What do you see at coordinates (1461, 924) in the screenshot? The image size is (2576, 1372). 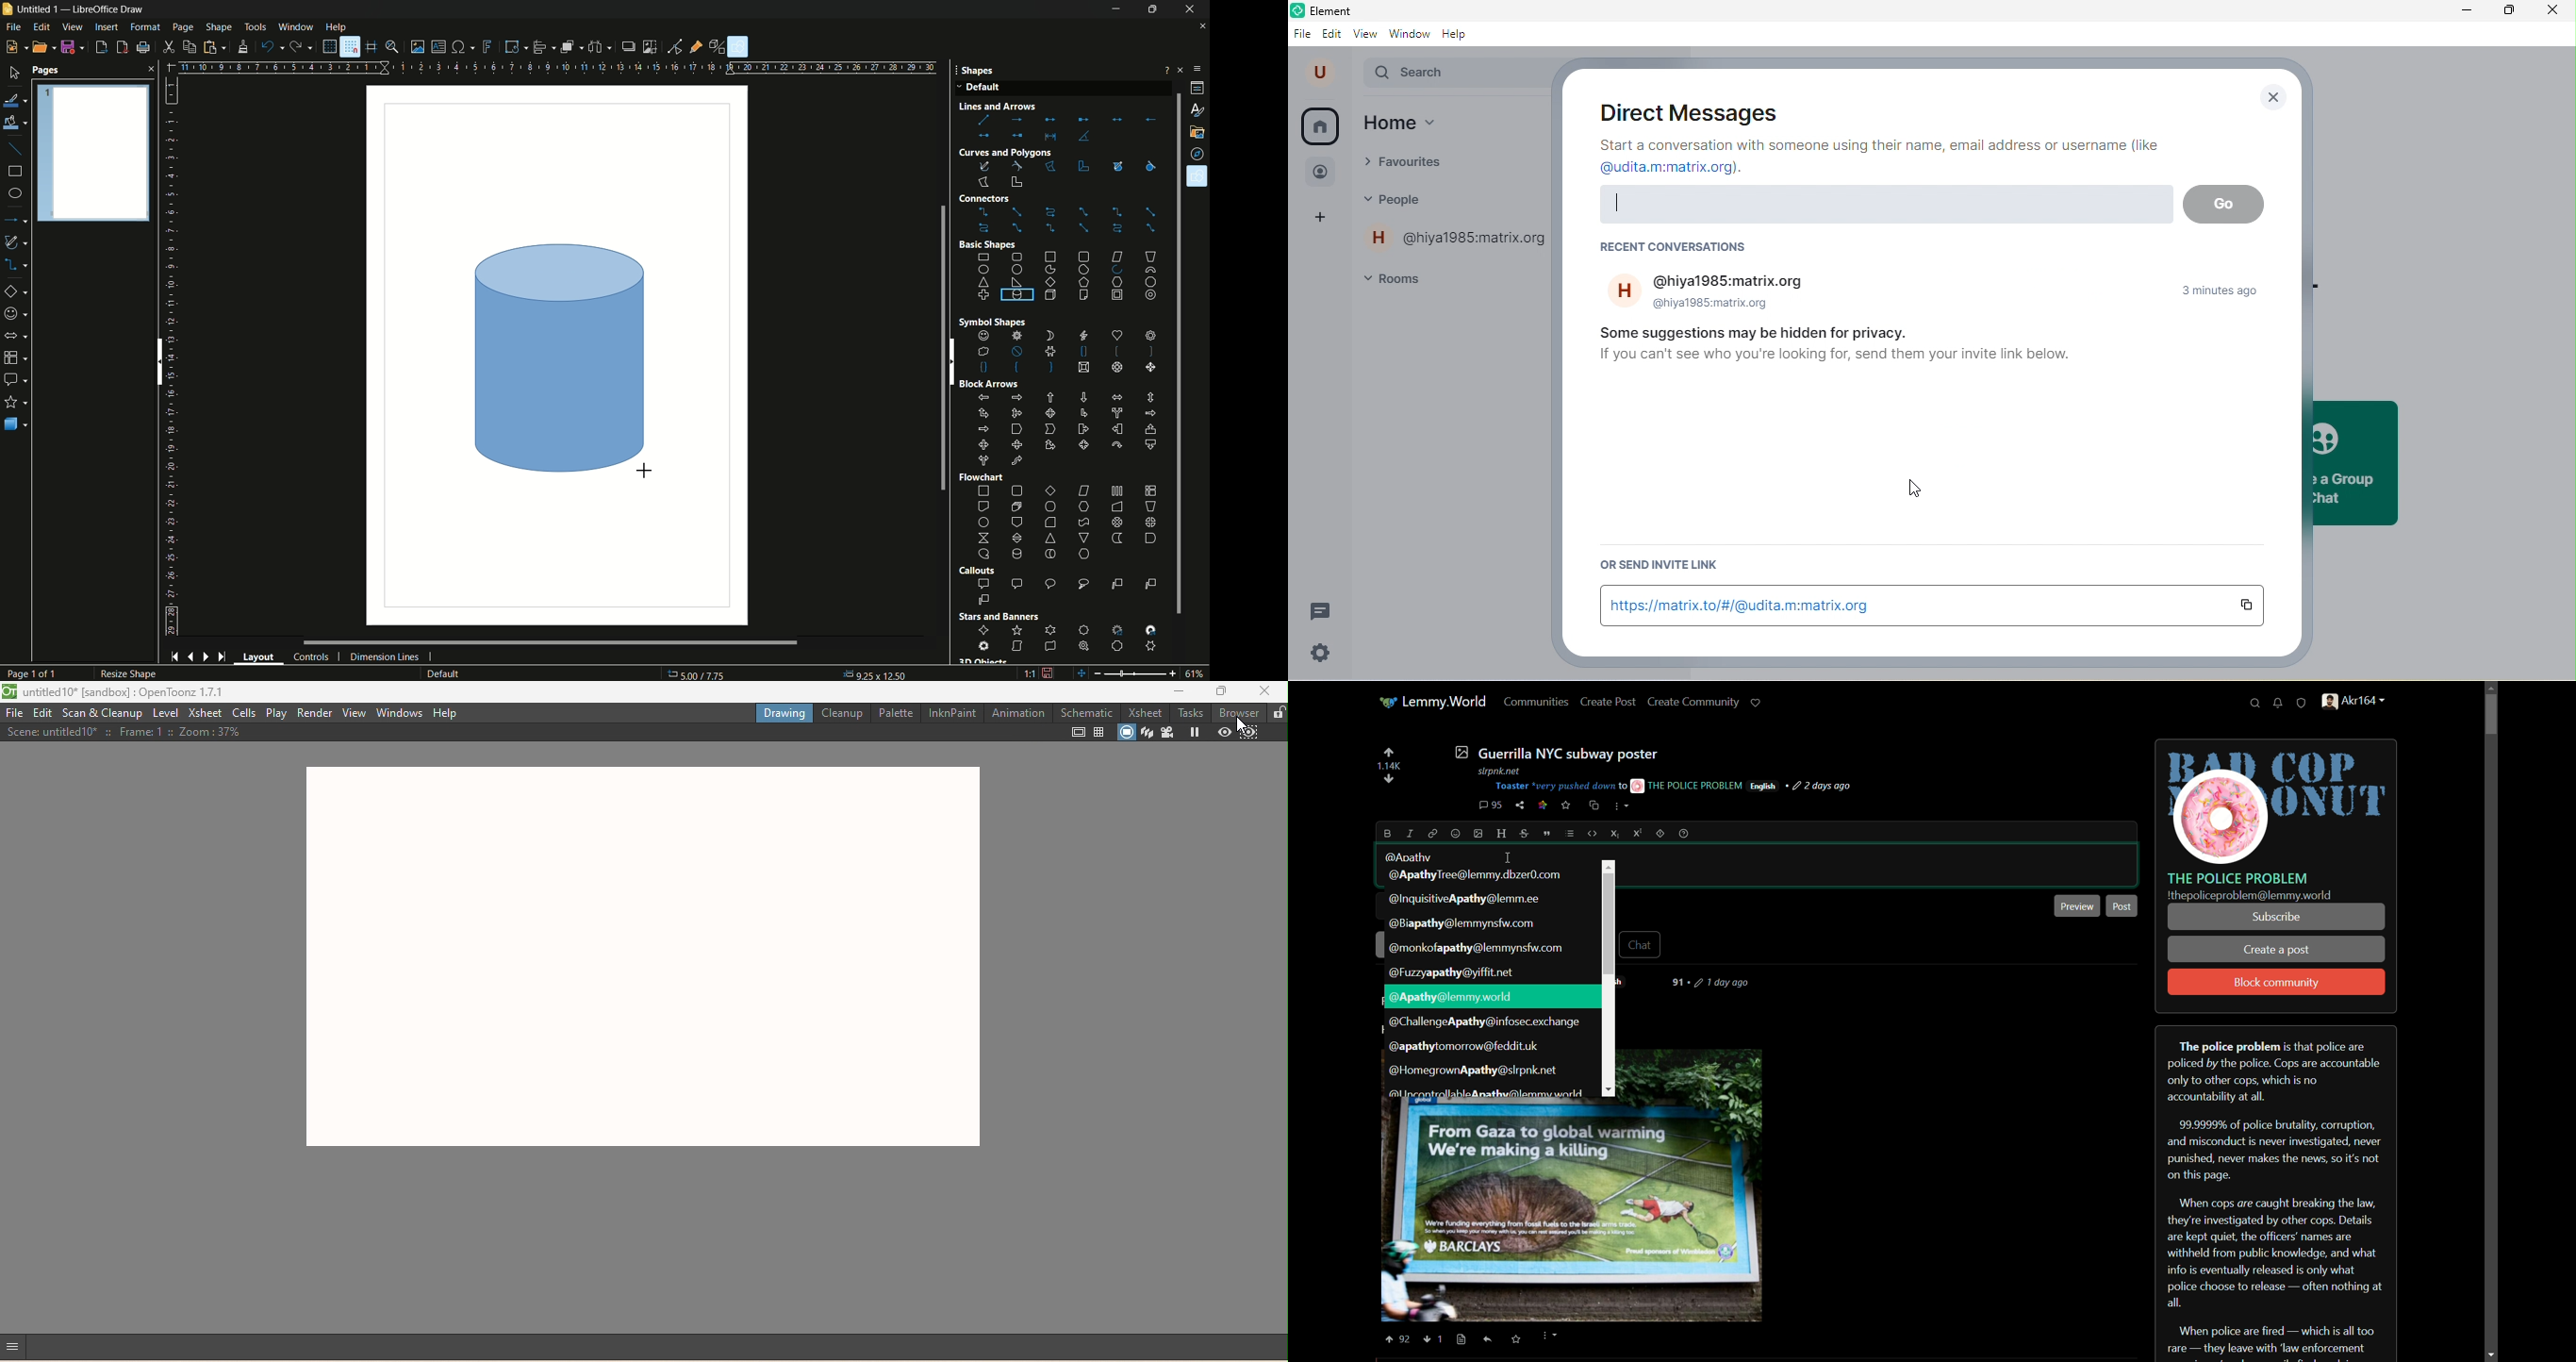 I see `suggestion-3` at bounding box center [1461, 924].